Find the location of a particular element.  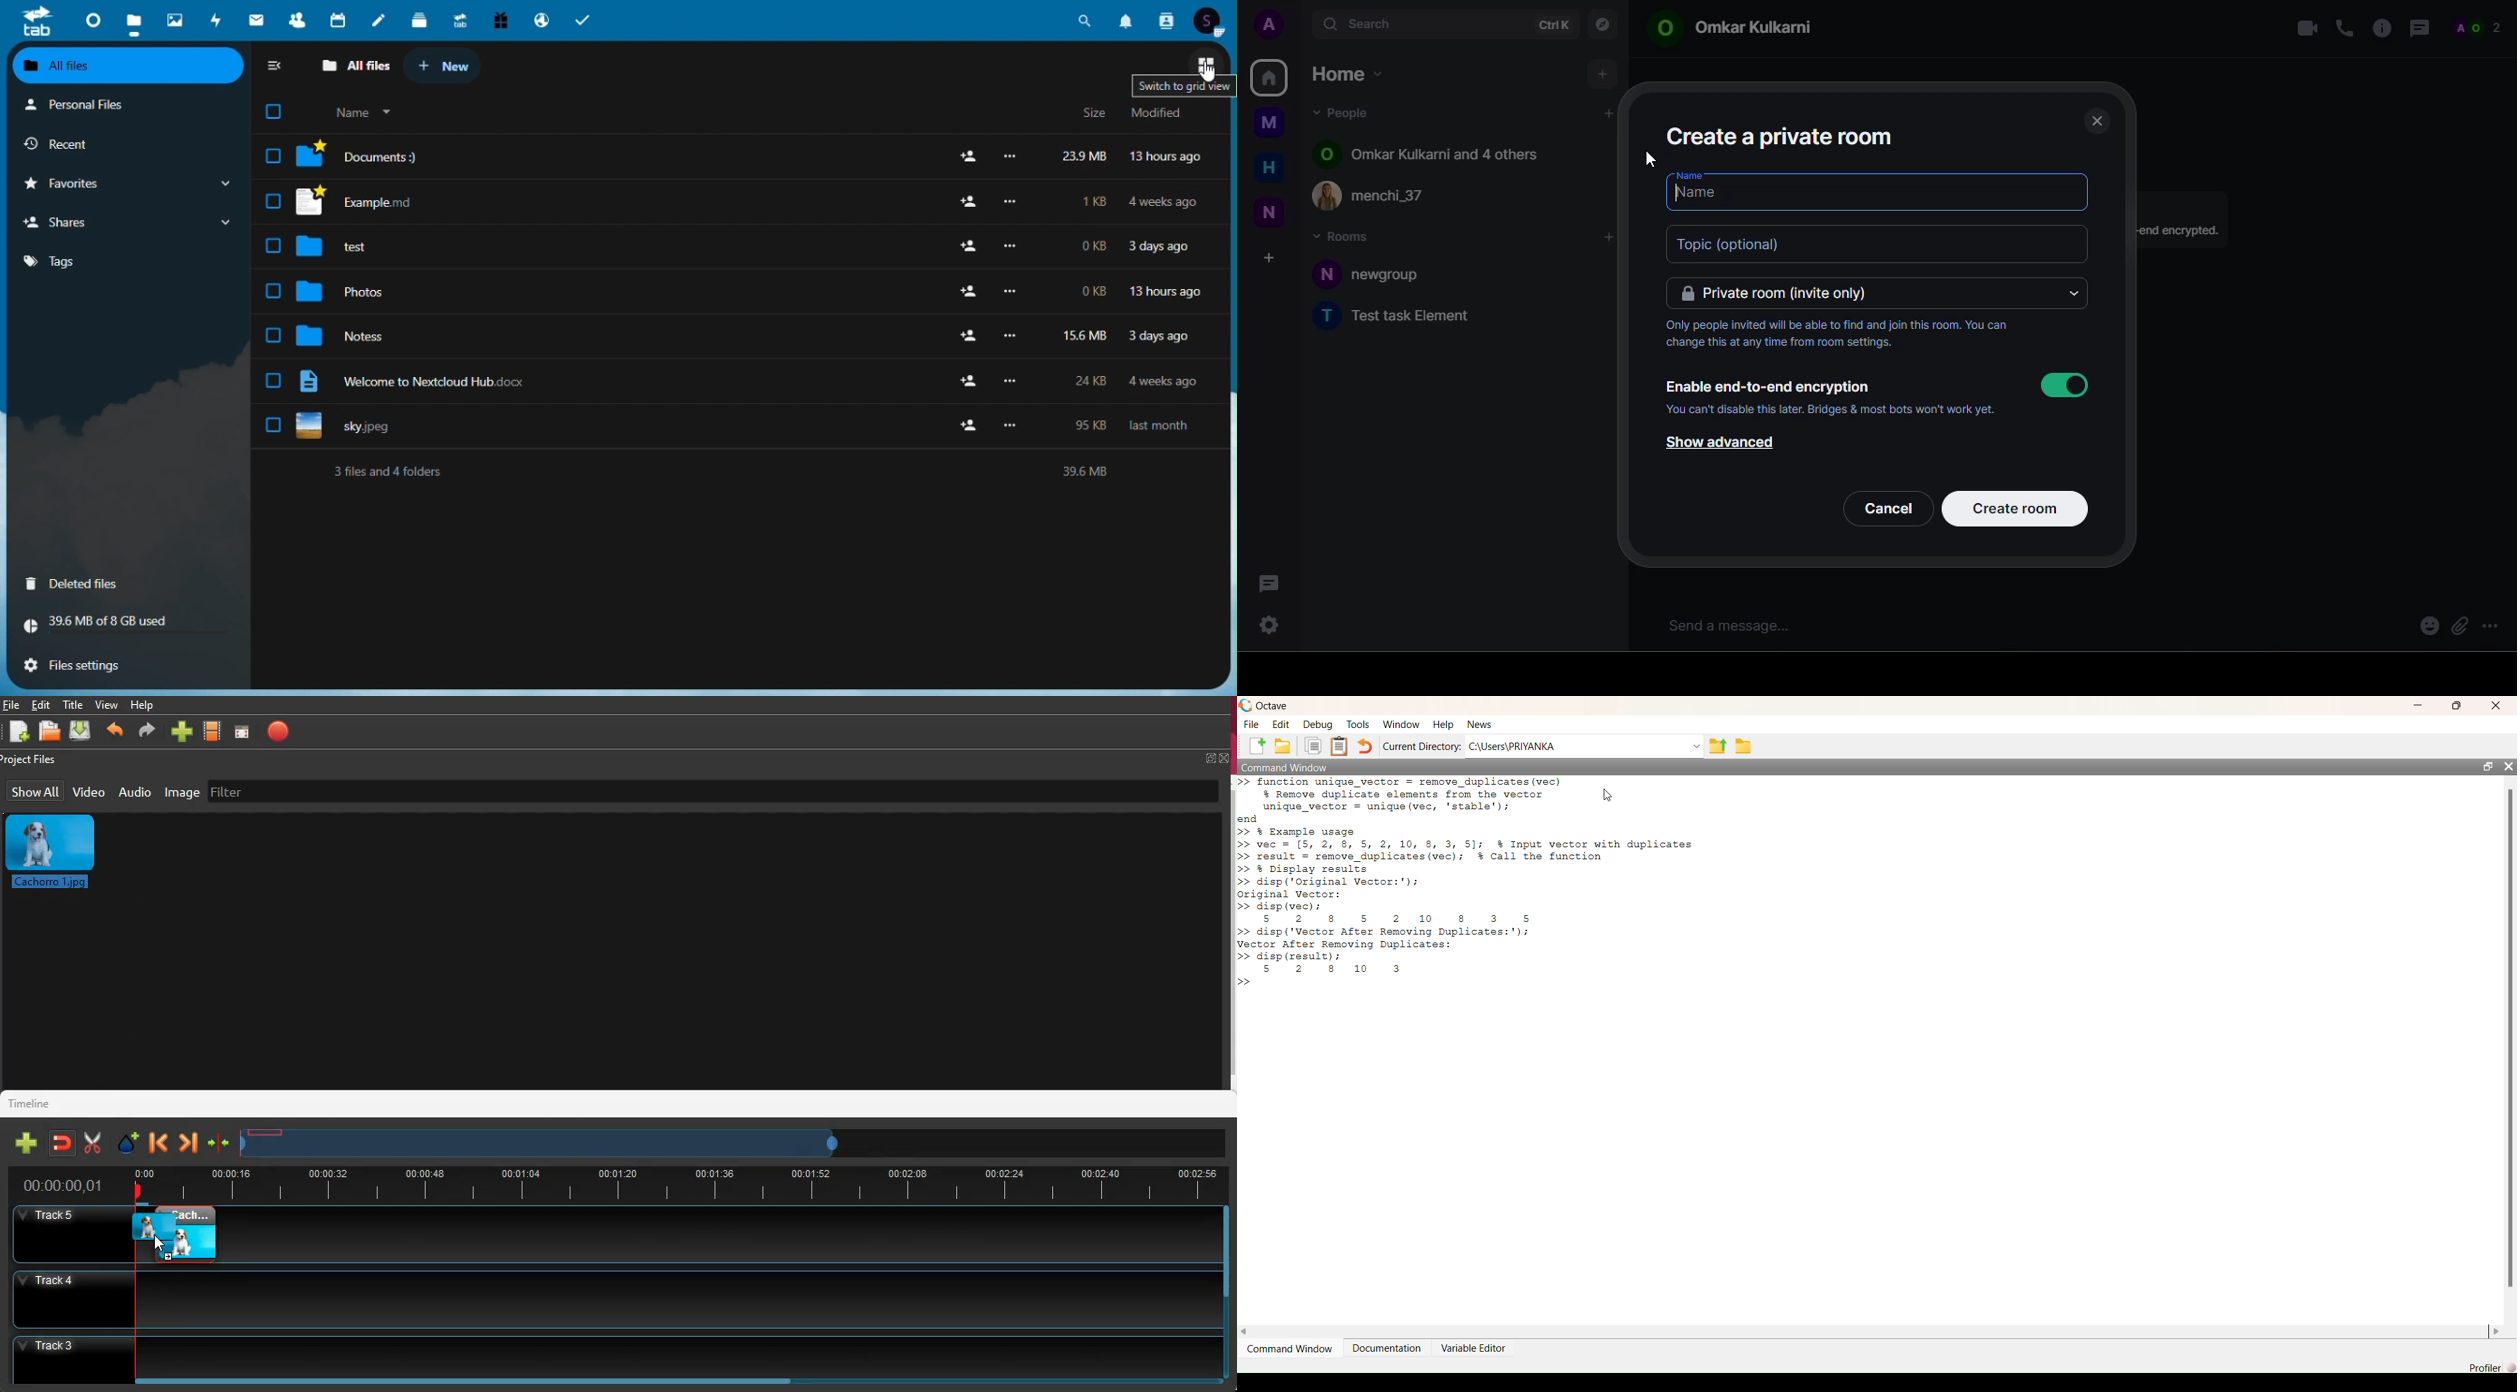

welcome to nextcloud hub.docx is located at coordinates (451, 381).